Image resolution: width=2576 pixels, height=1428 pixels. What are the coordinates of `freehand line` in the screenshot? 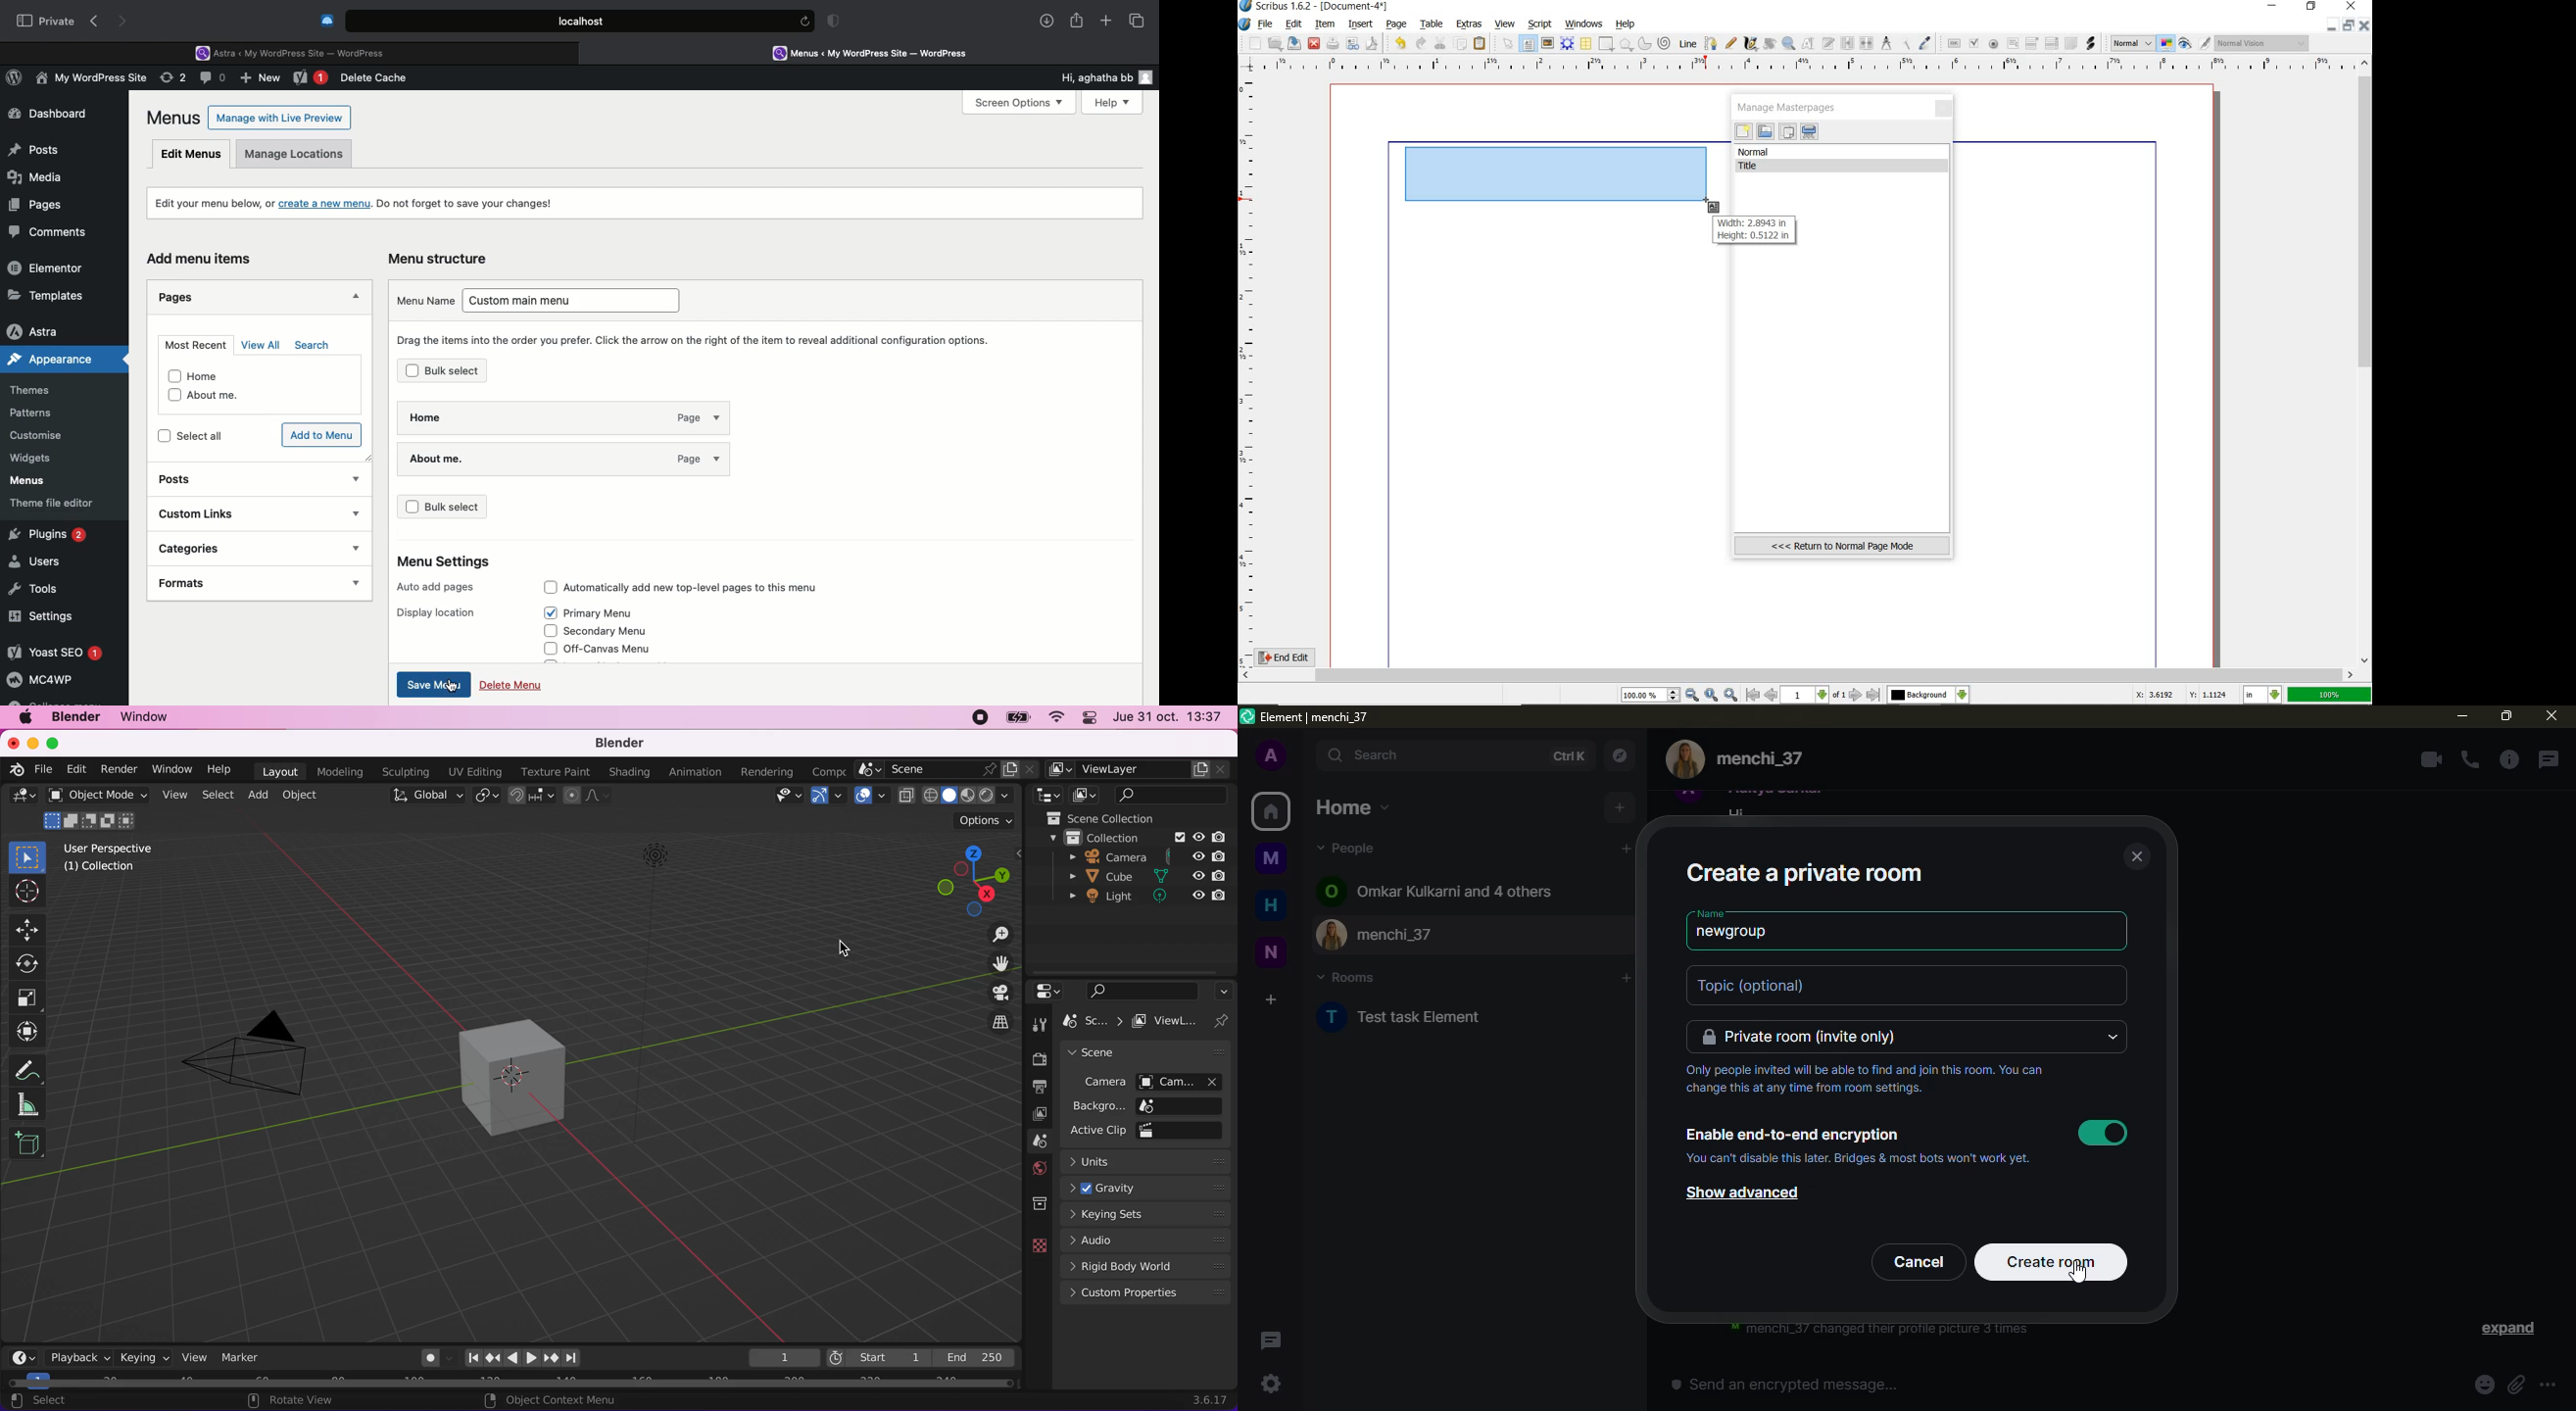 It's located at (1729, 44).